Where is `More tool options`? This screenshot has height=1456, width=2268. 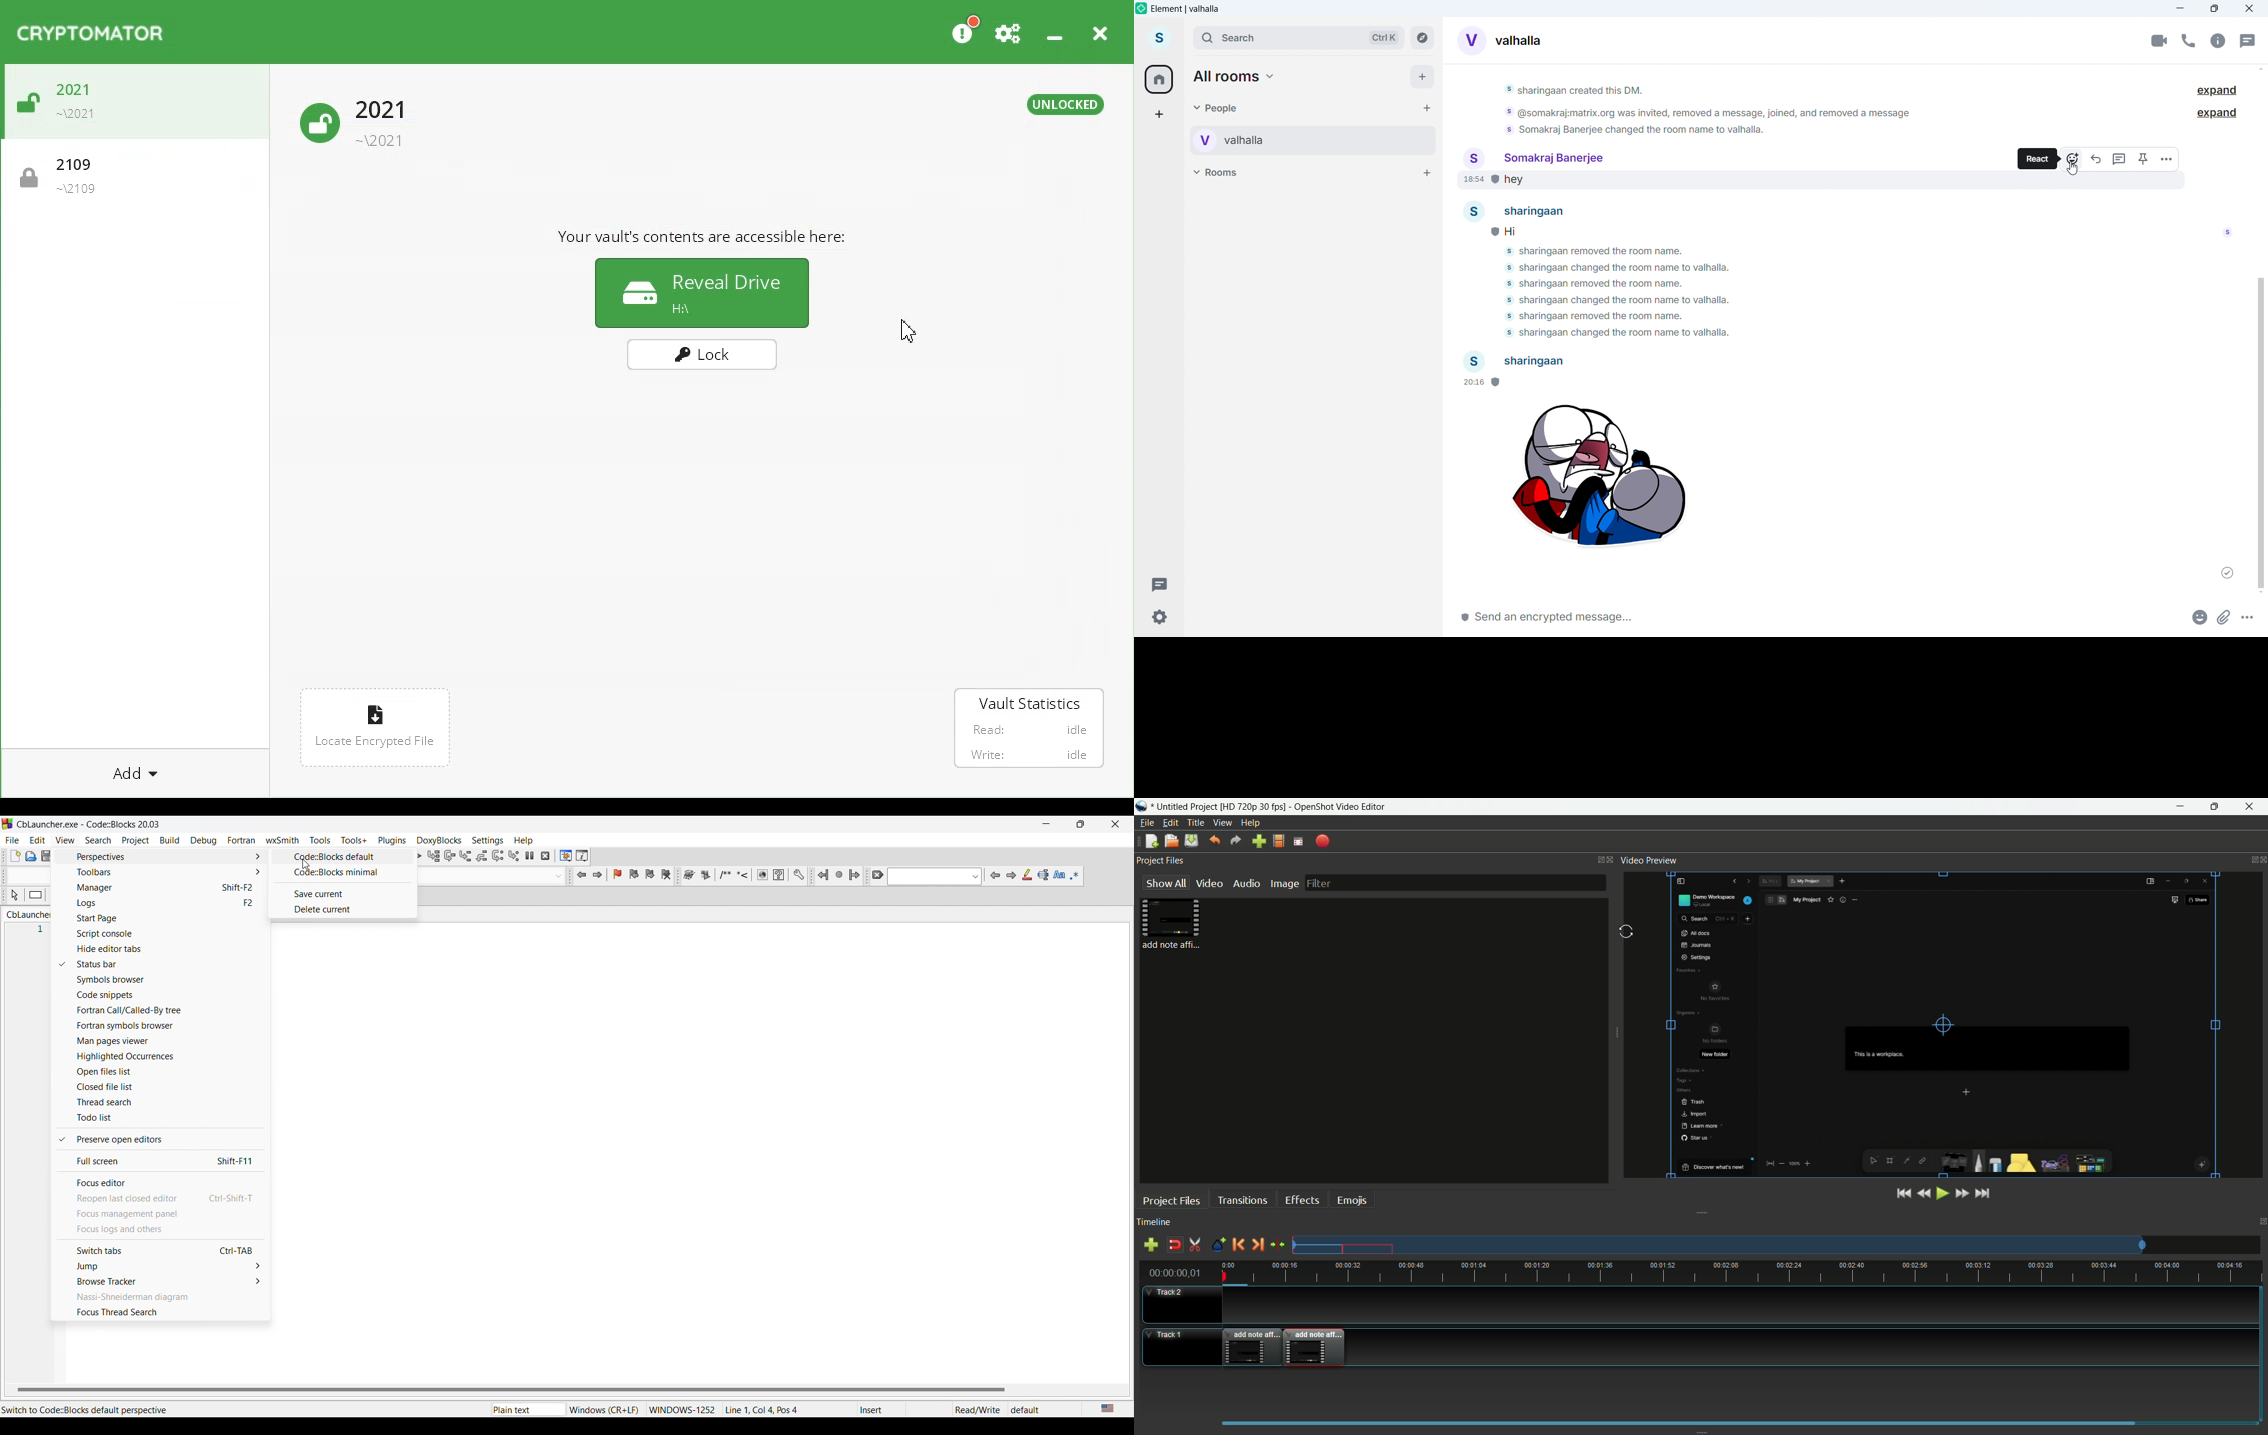
More tool options is located at coordinates (744, 875).